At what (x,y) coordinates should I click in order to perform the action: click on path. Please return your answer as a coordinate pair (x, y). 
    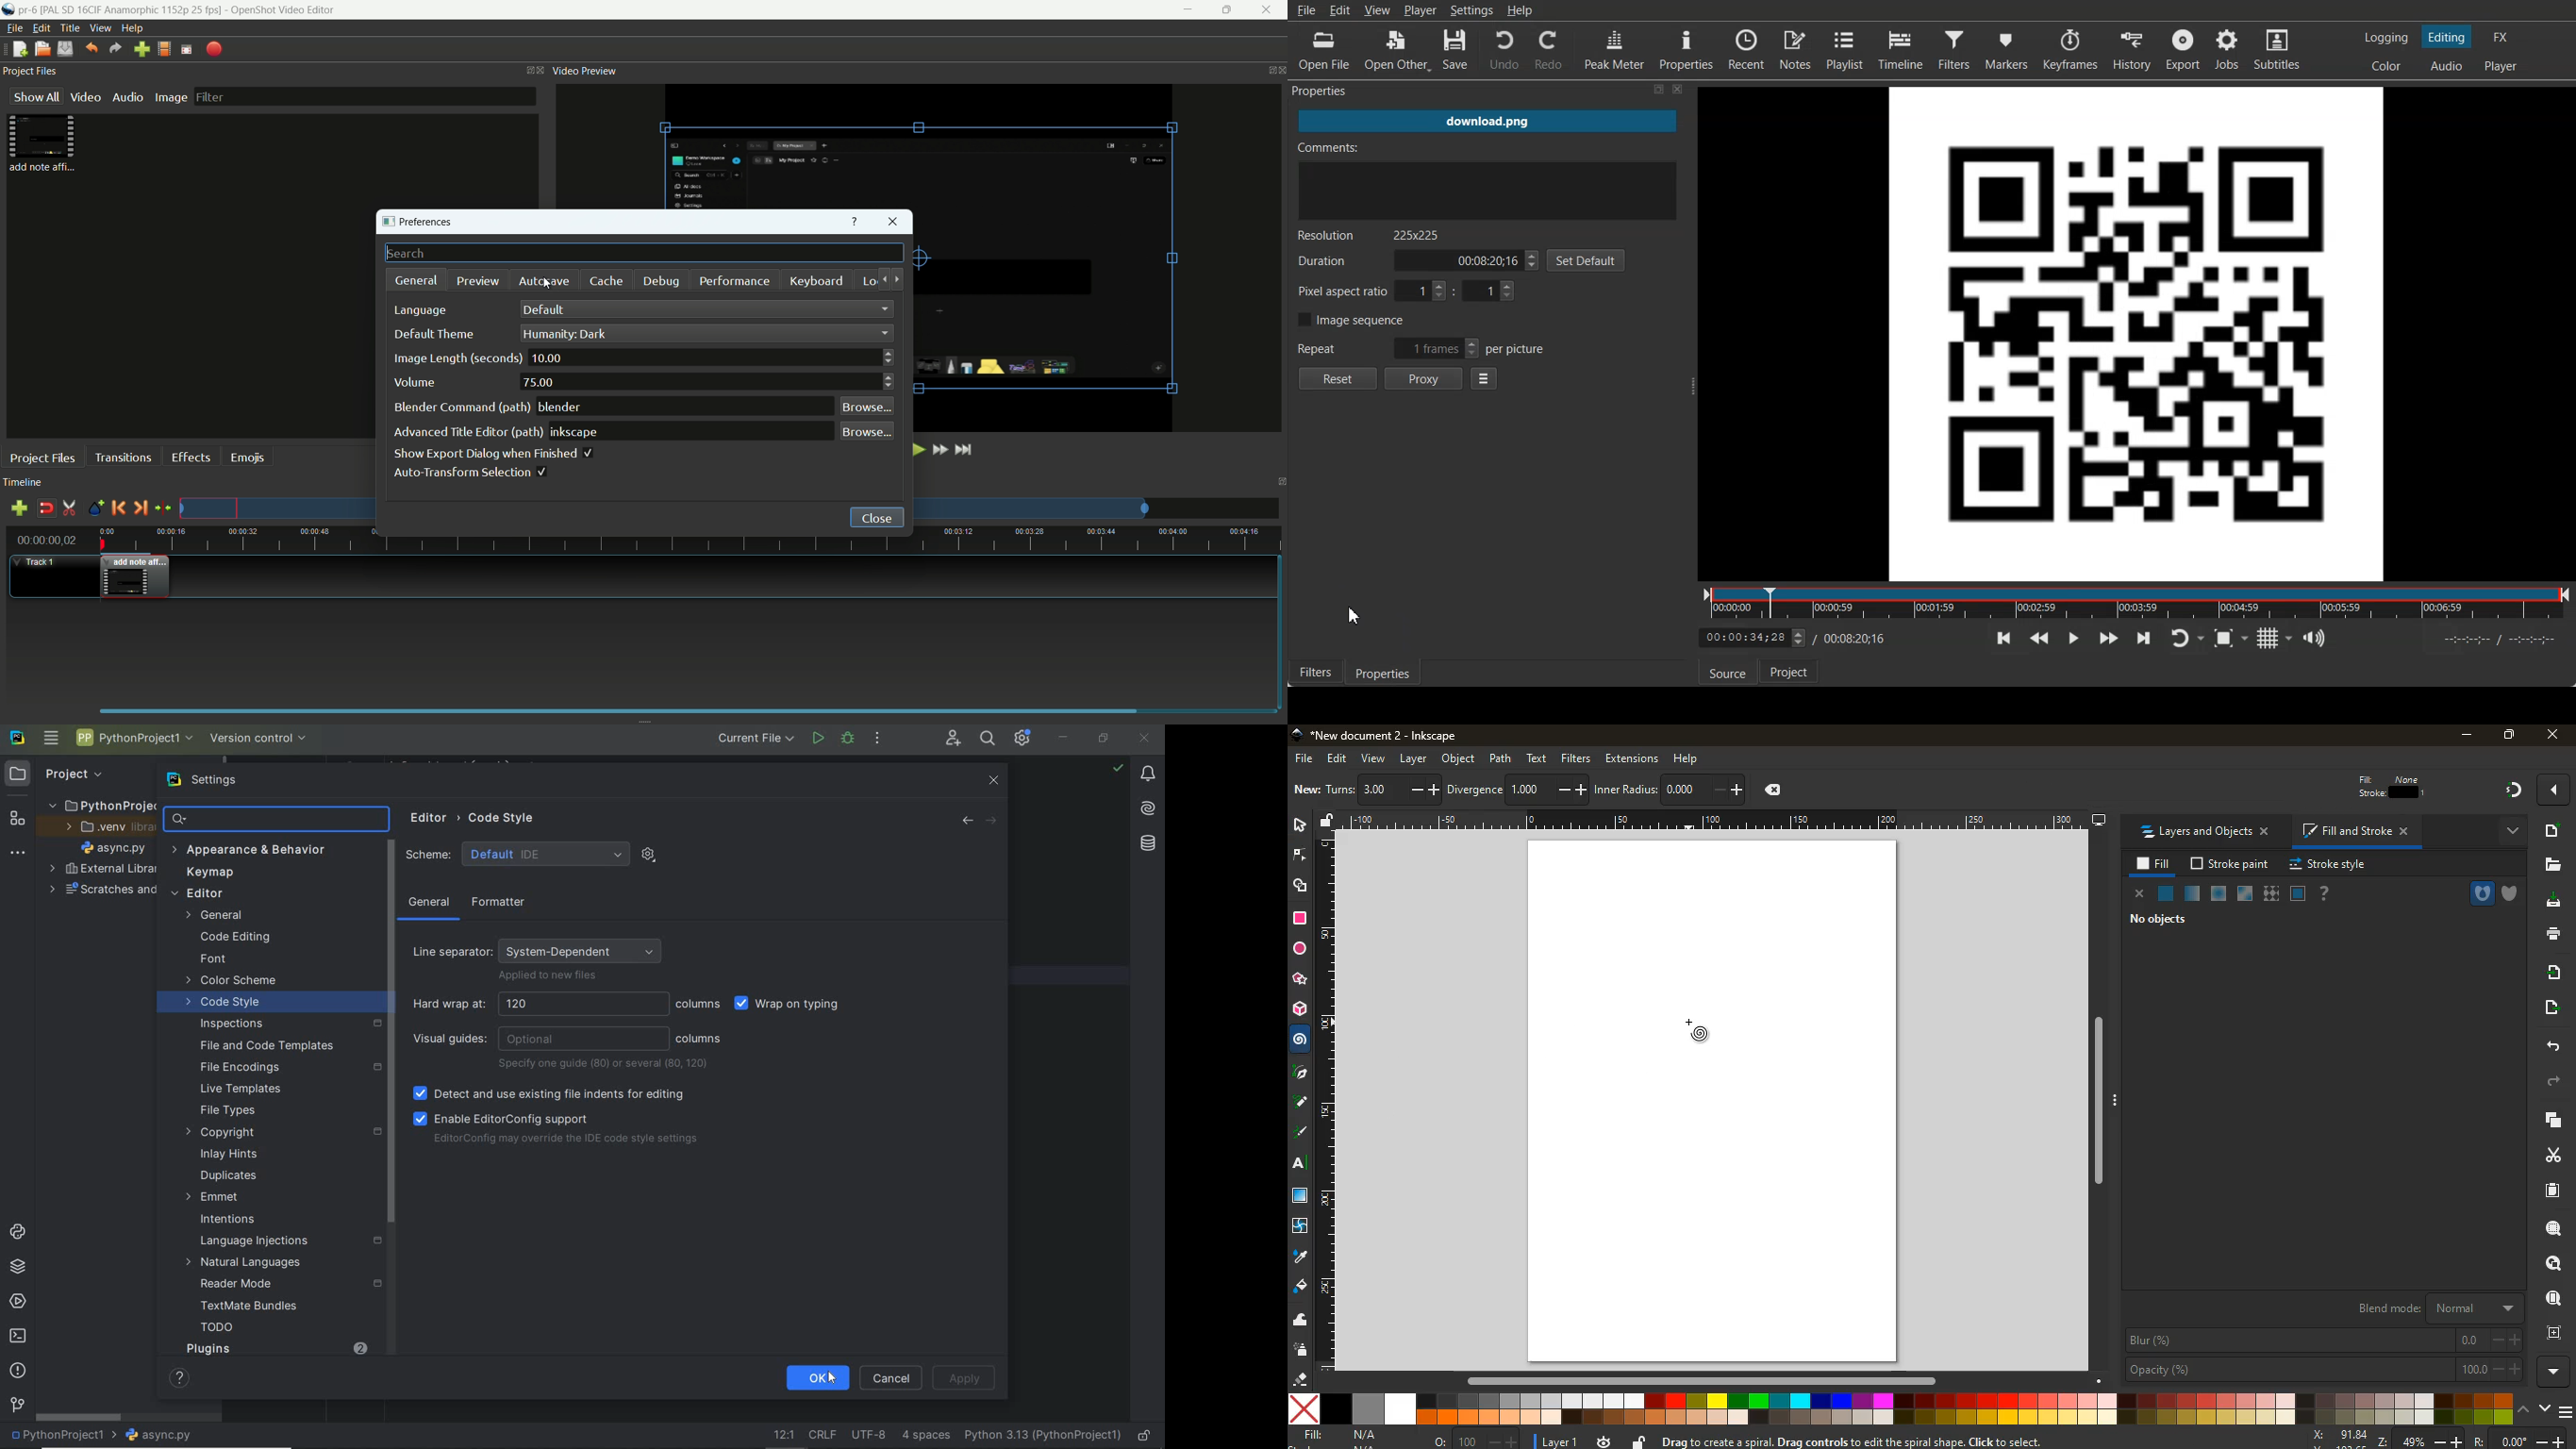
    Looking at the image, I should click on (1501, 758).